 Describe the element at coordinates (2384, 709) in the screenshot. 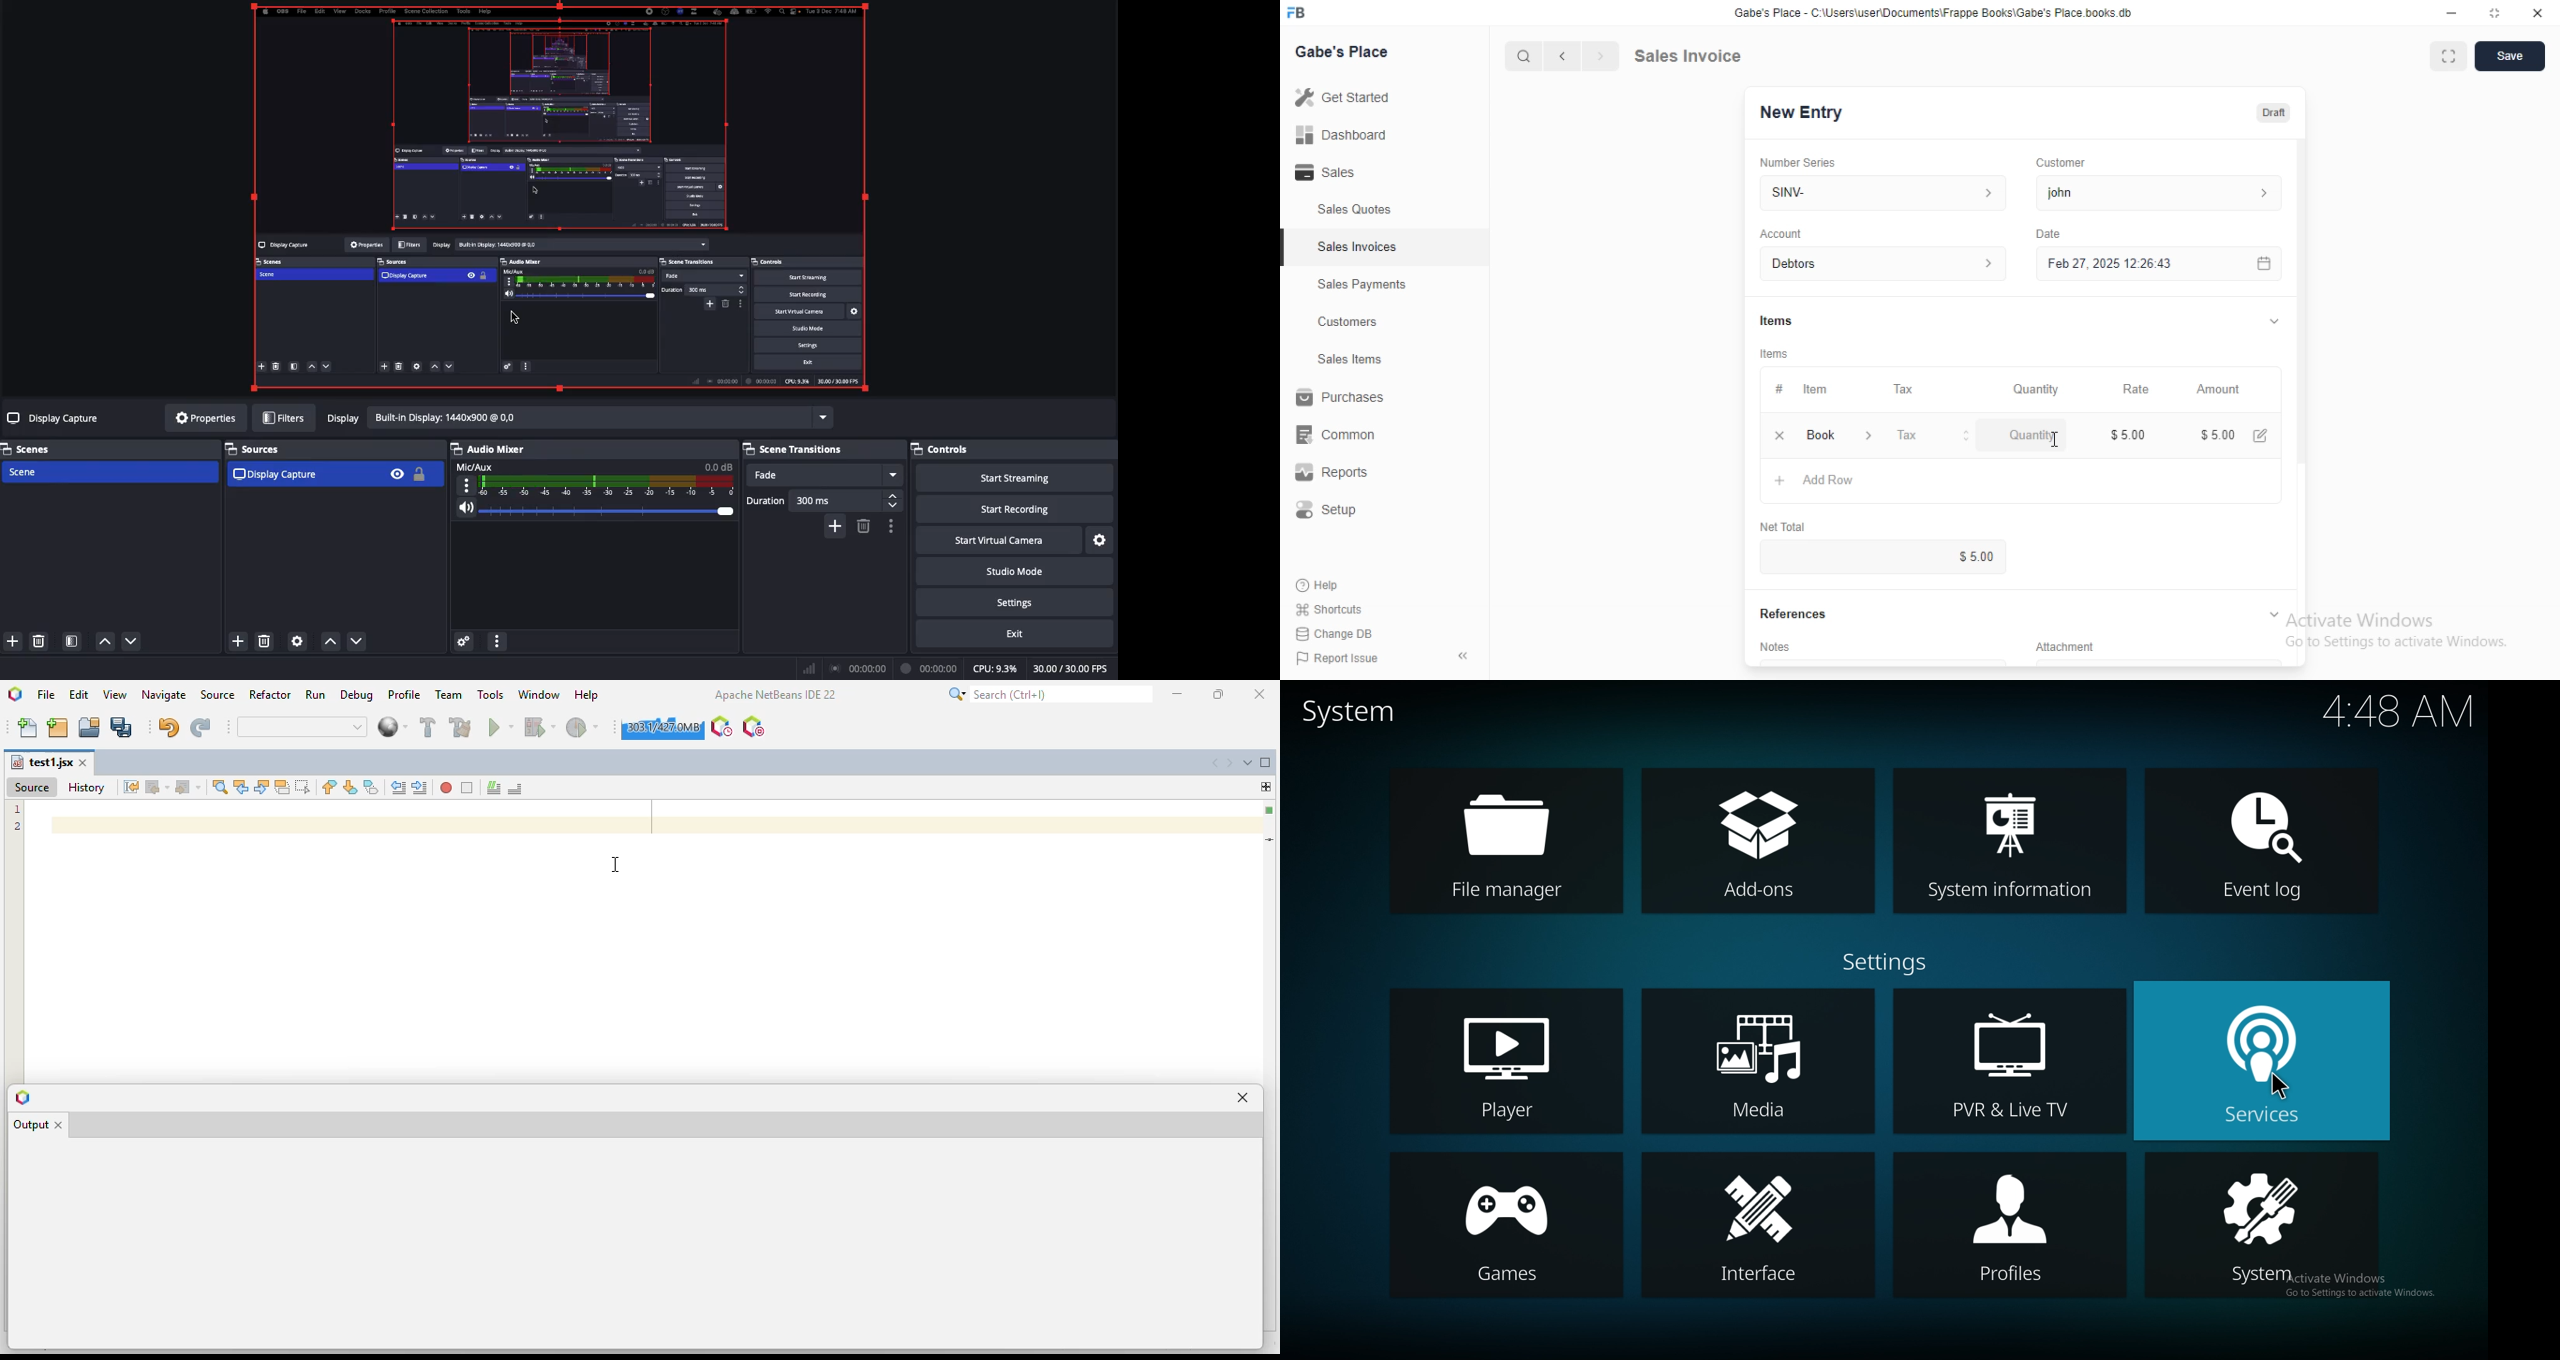

I see `` at that location.